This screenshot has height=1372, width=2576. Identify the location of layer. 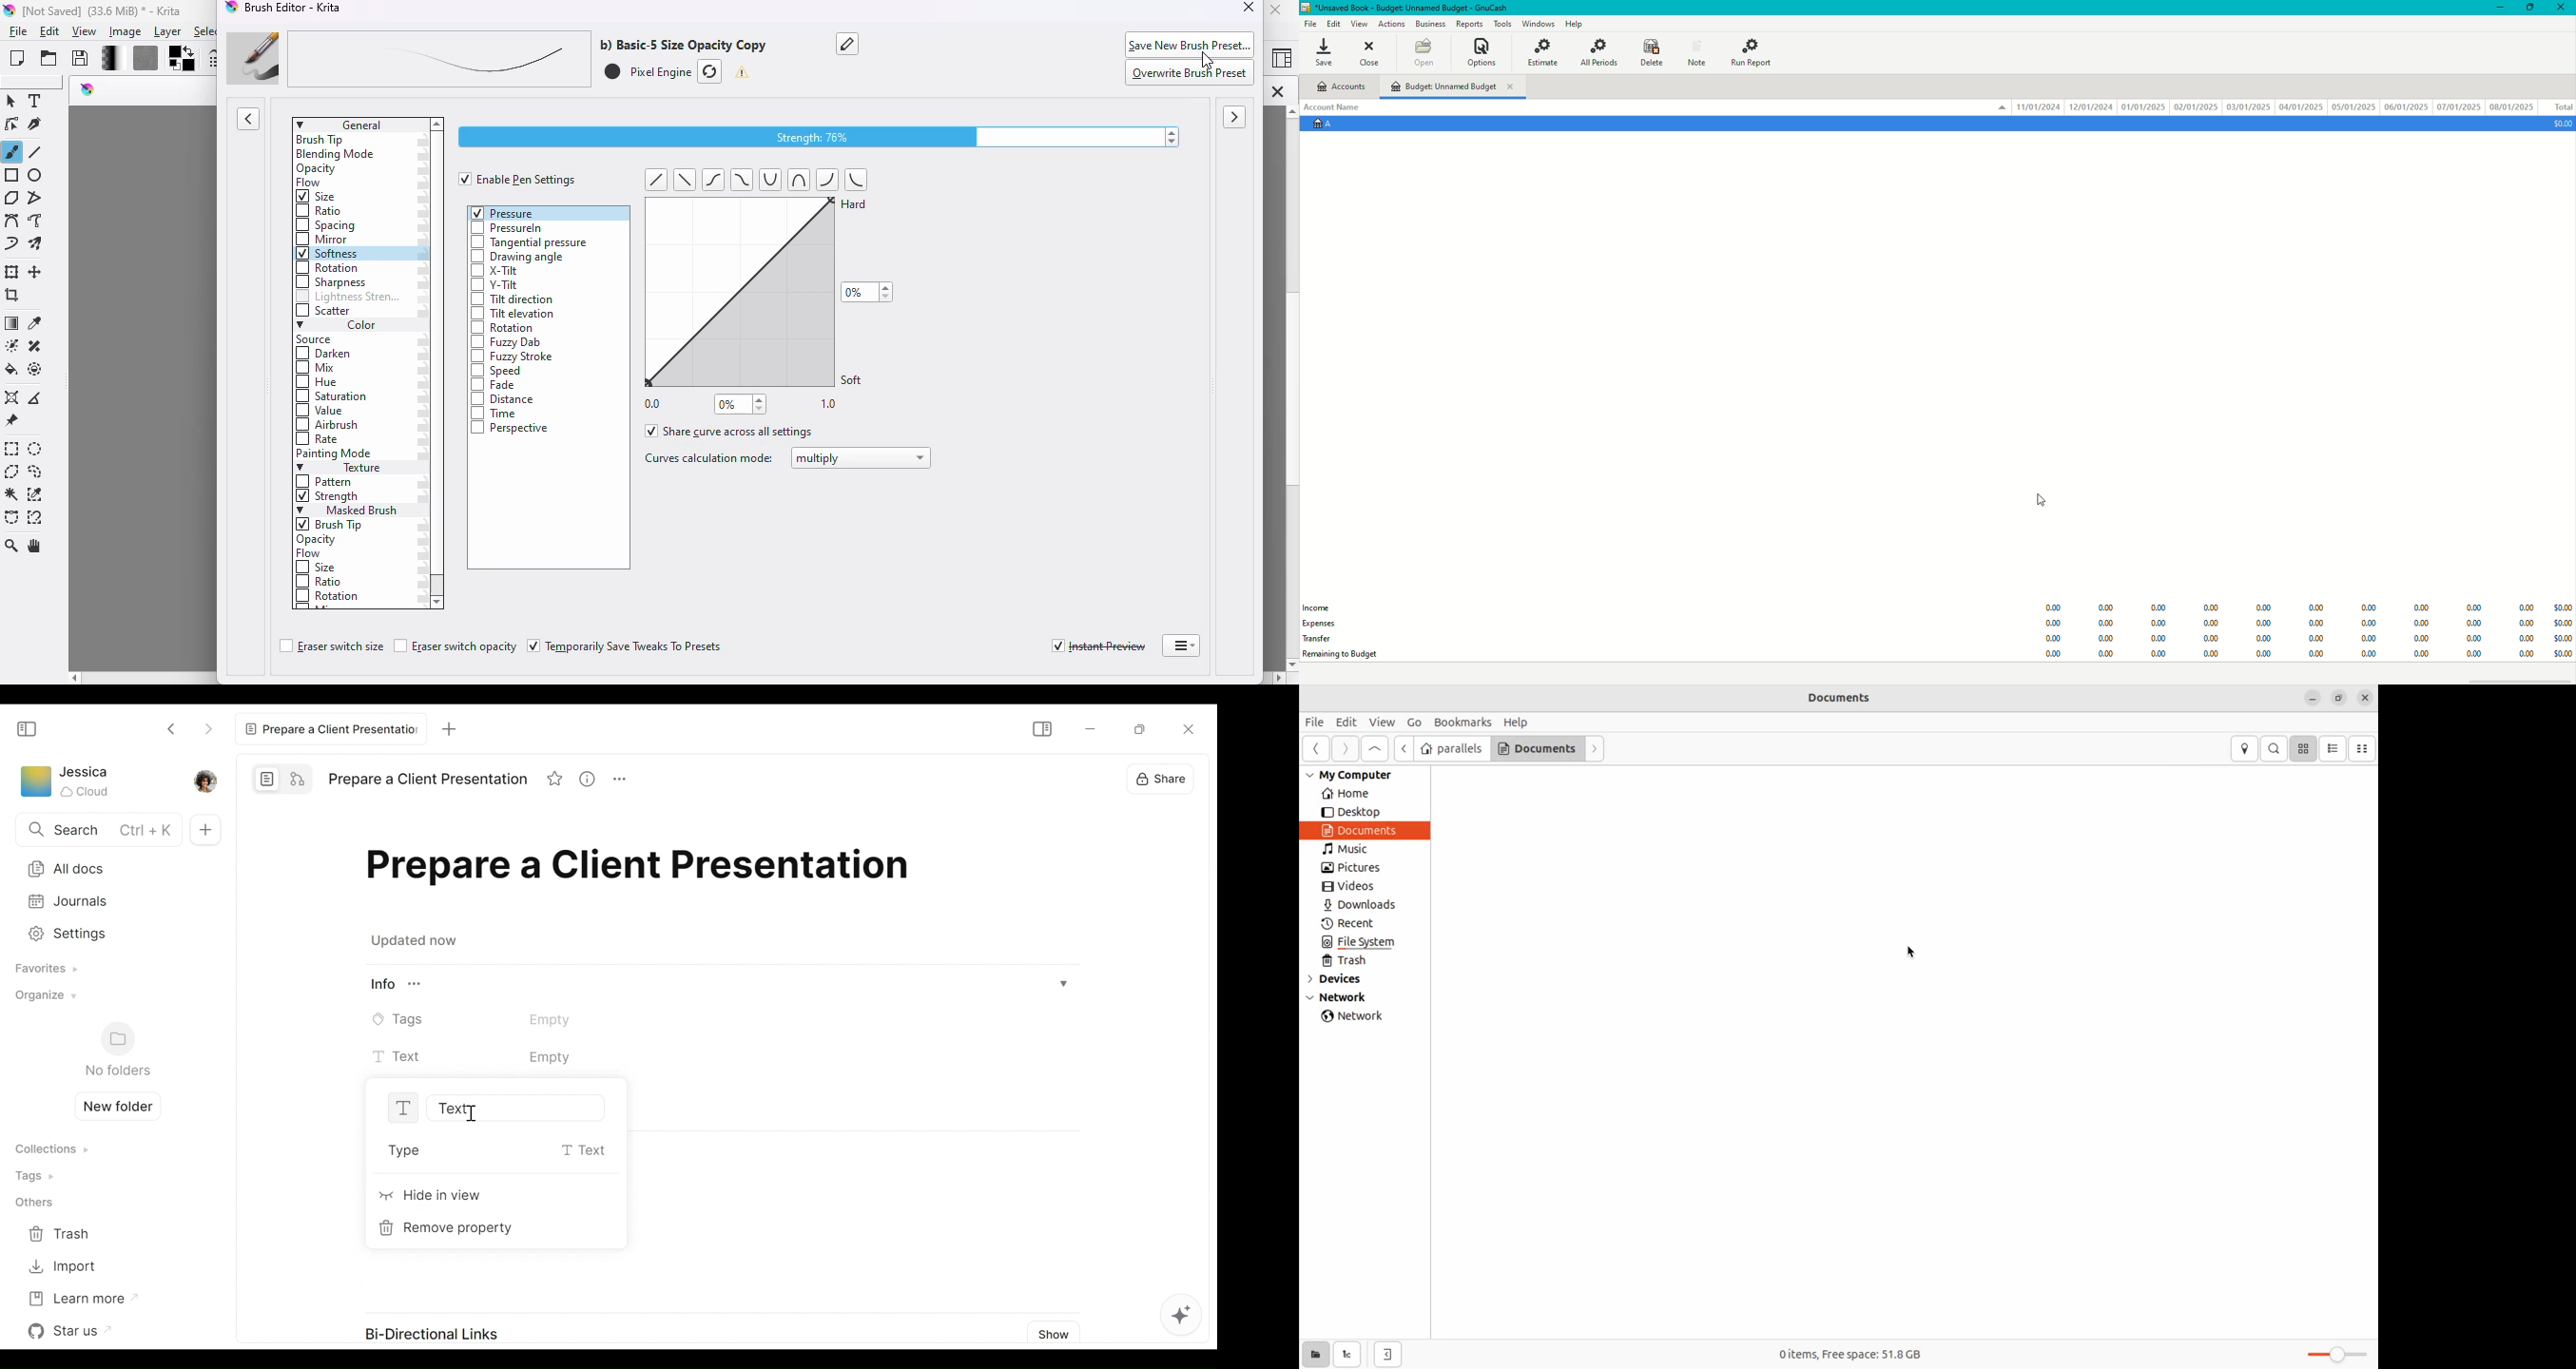
(167, 32).